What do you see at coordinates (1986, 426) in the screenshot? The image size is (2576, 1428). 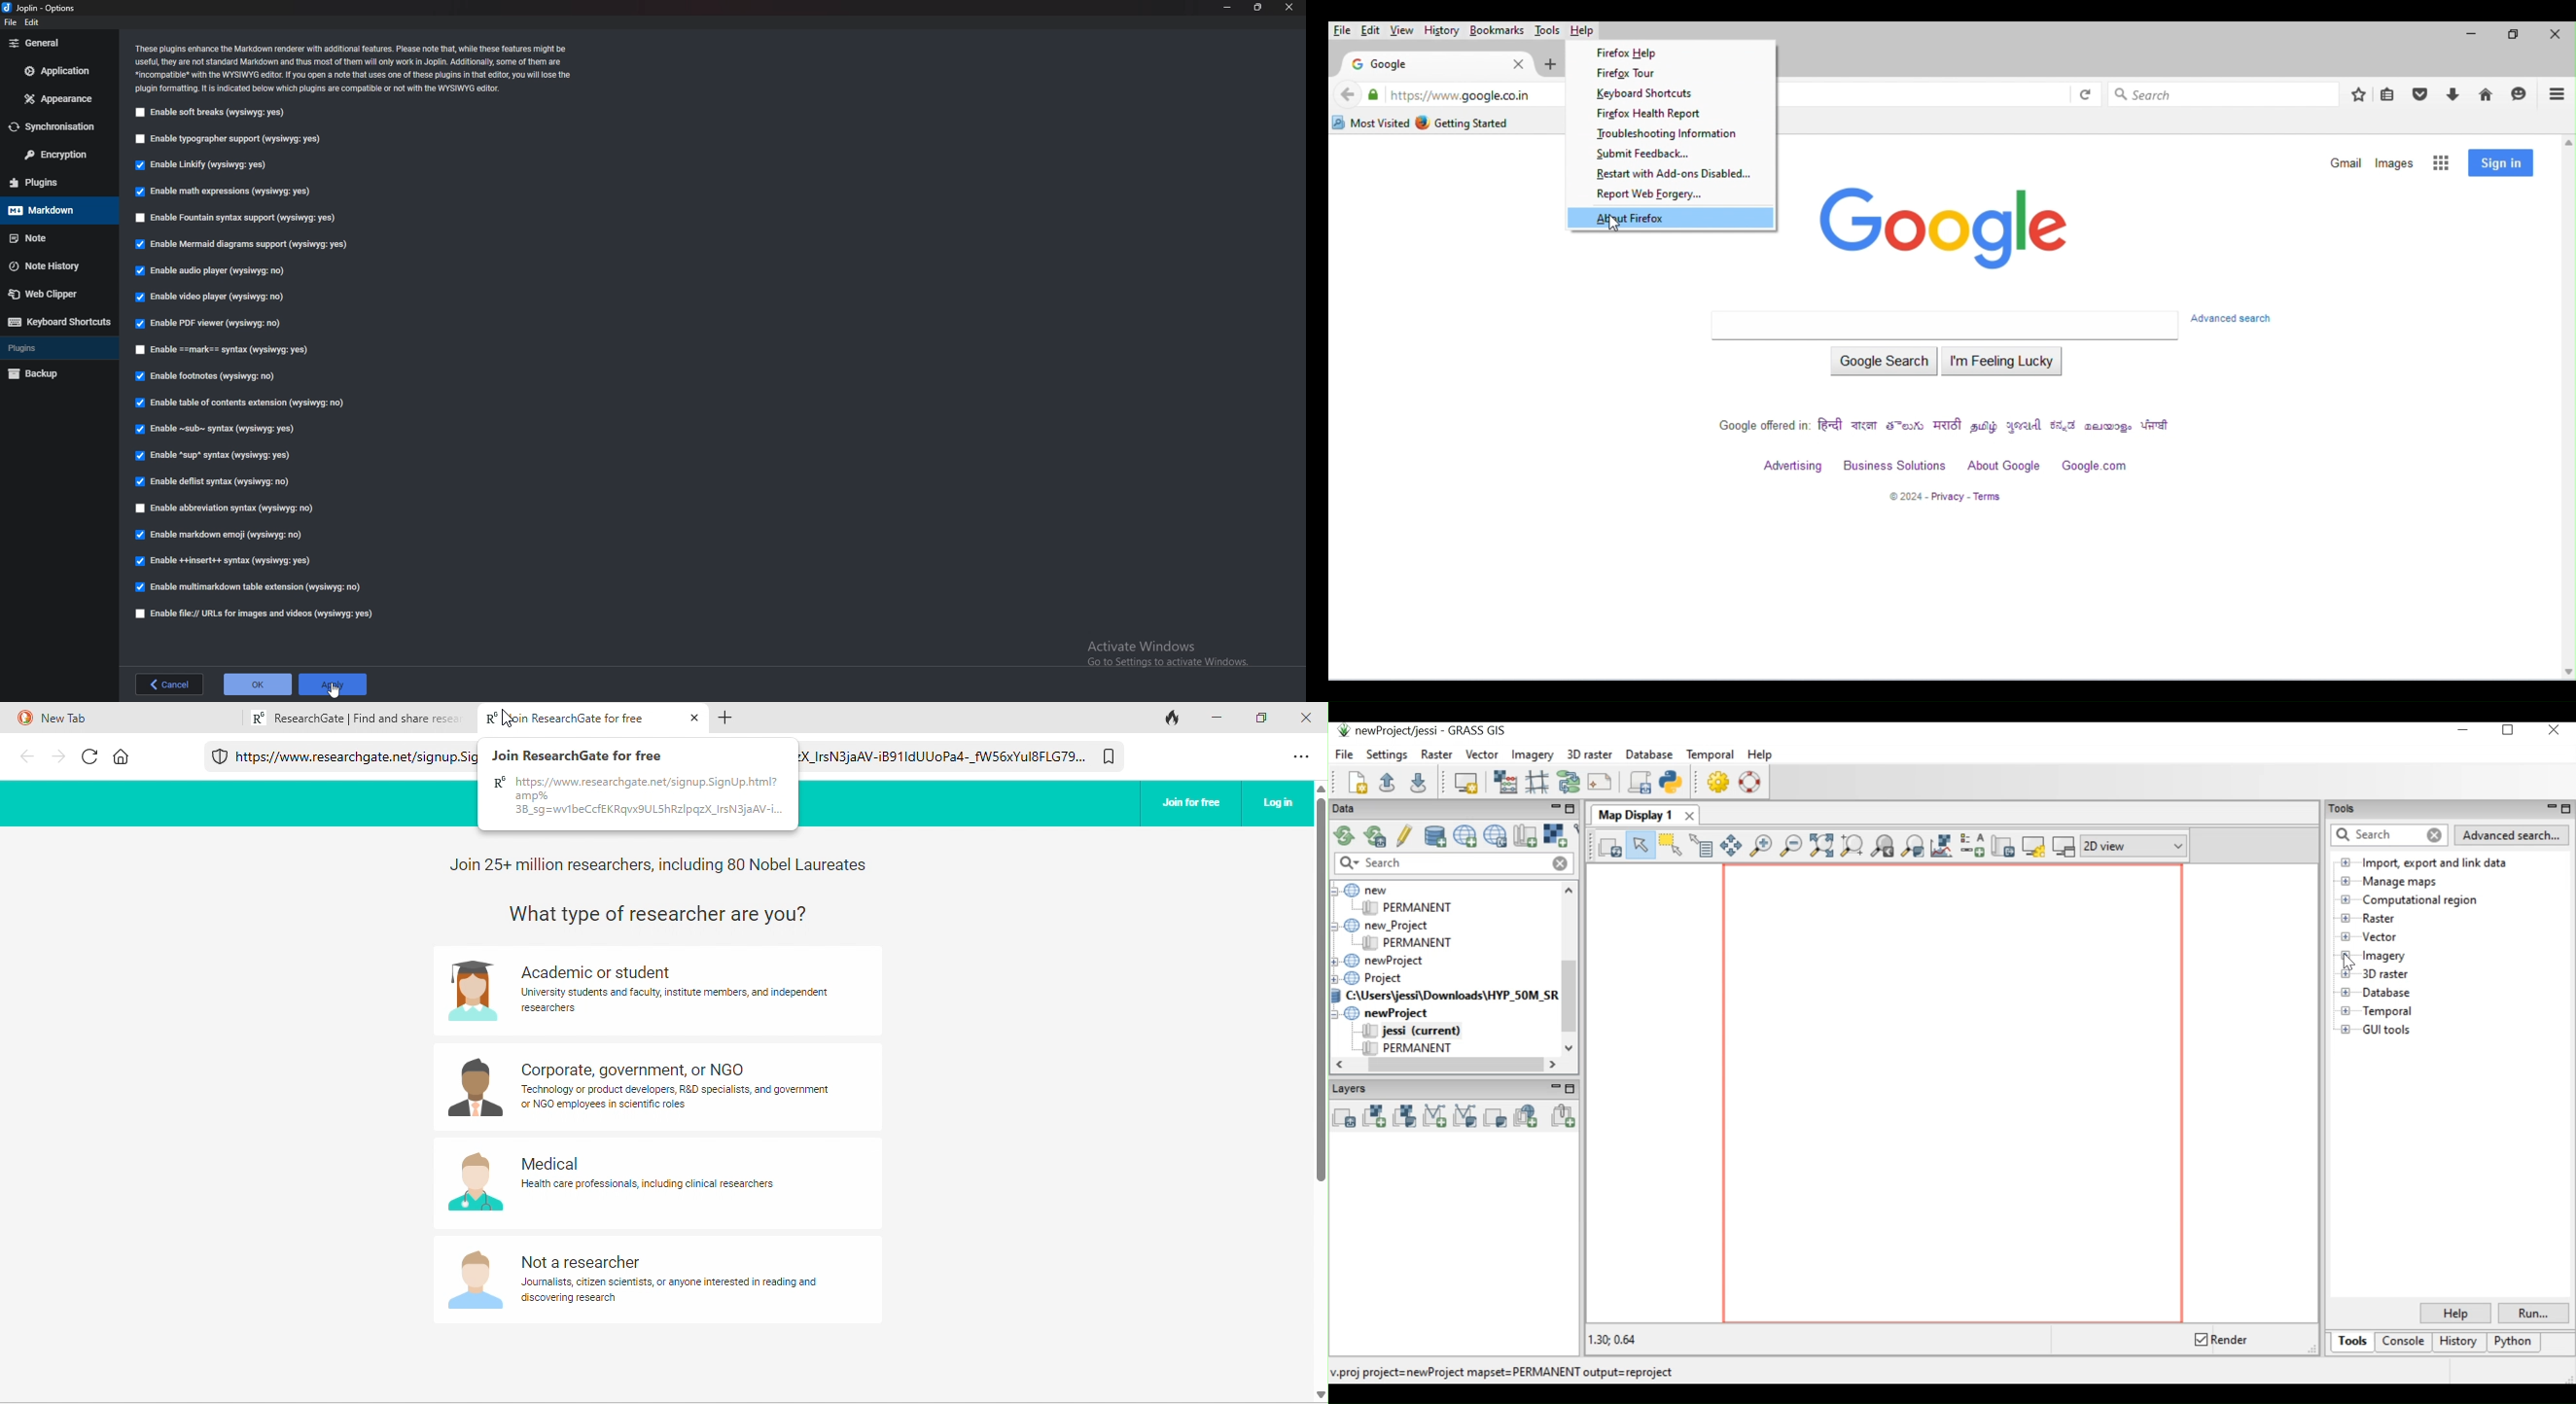 I see `tamil` at bounding box center [1986, 426].